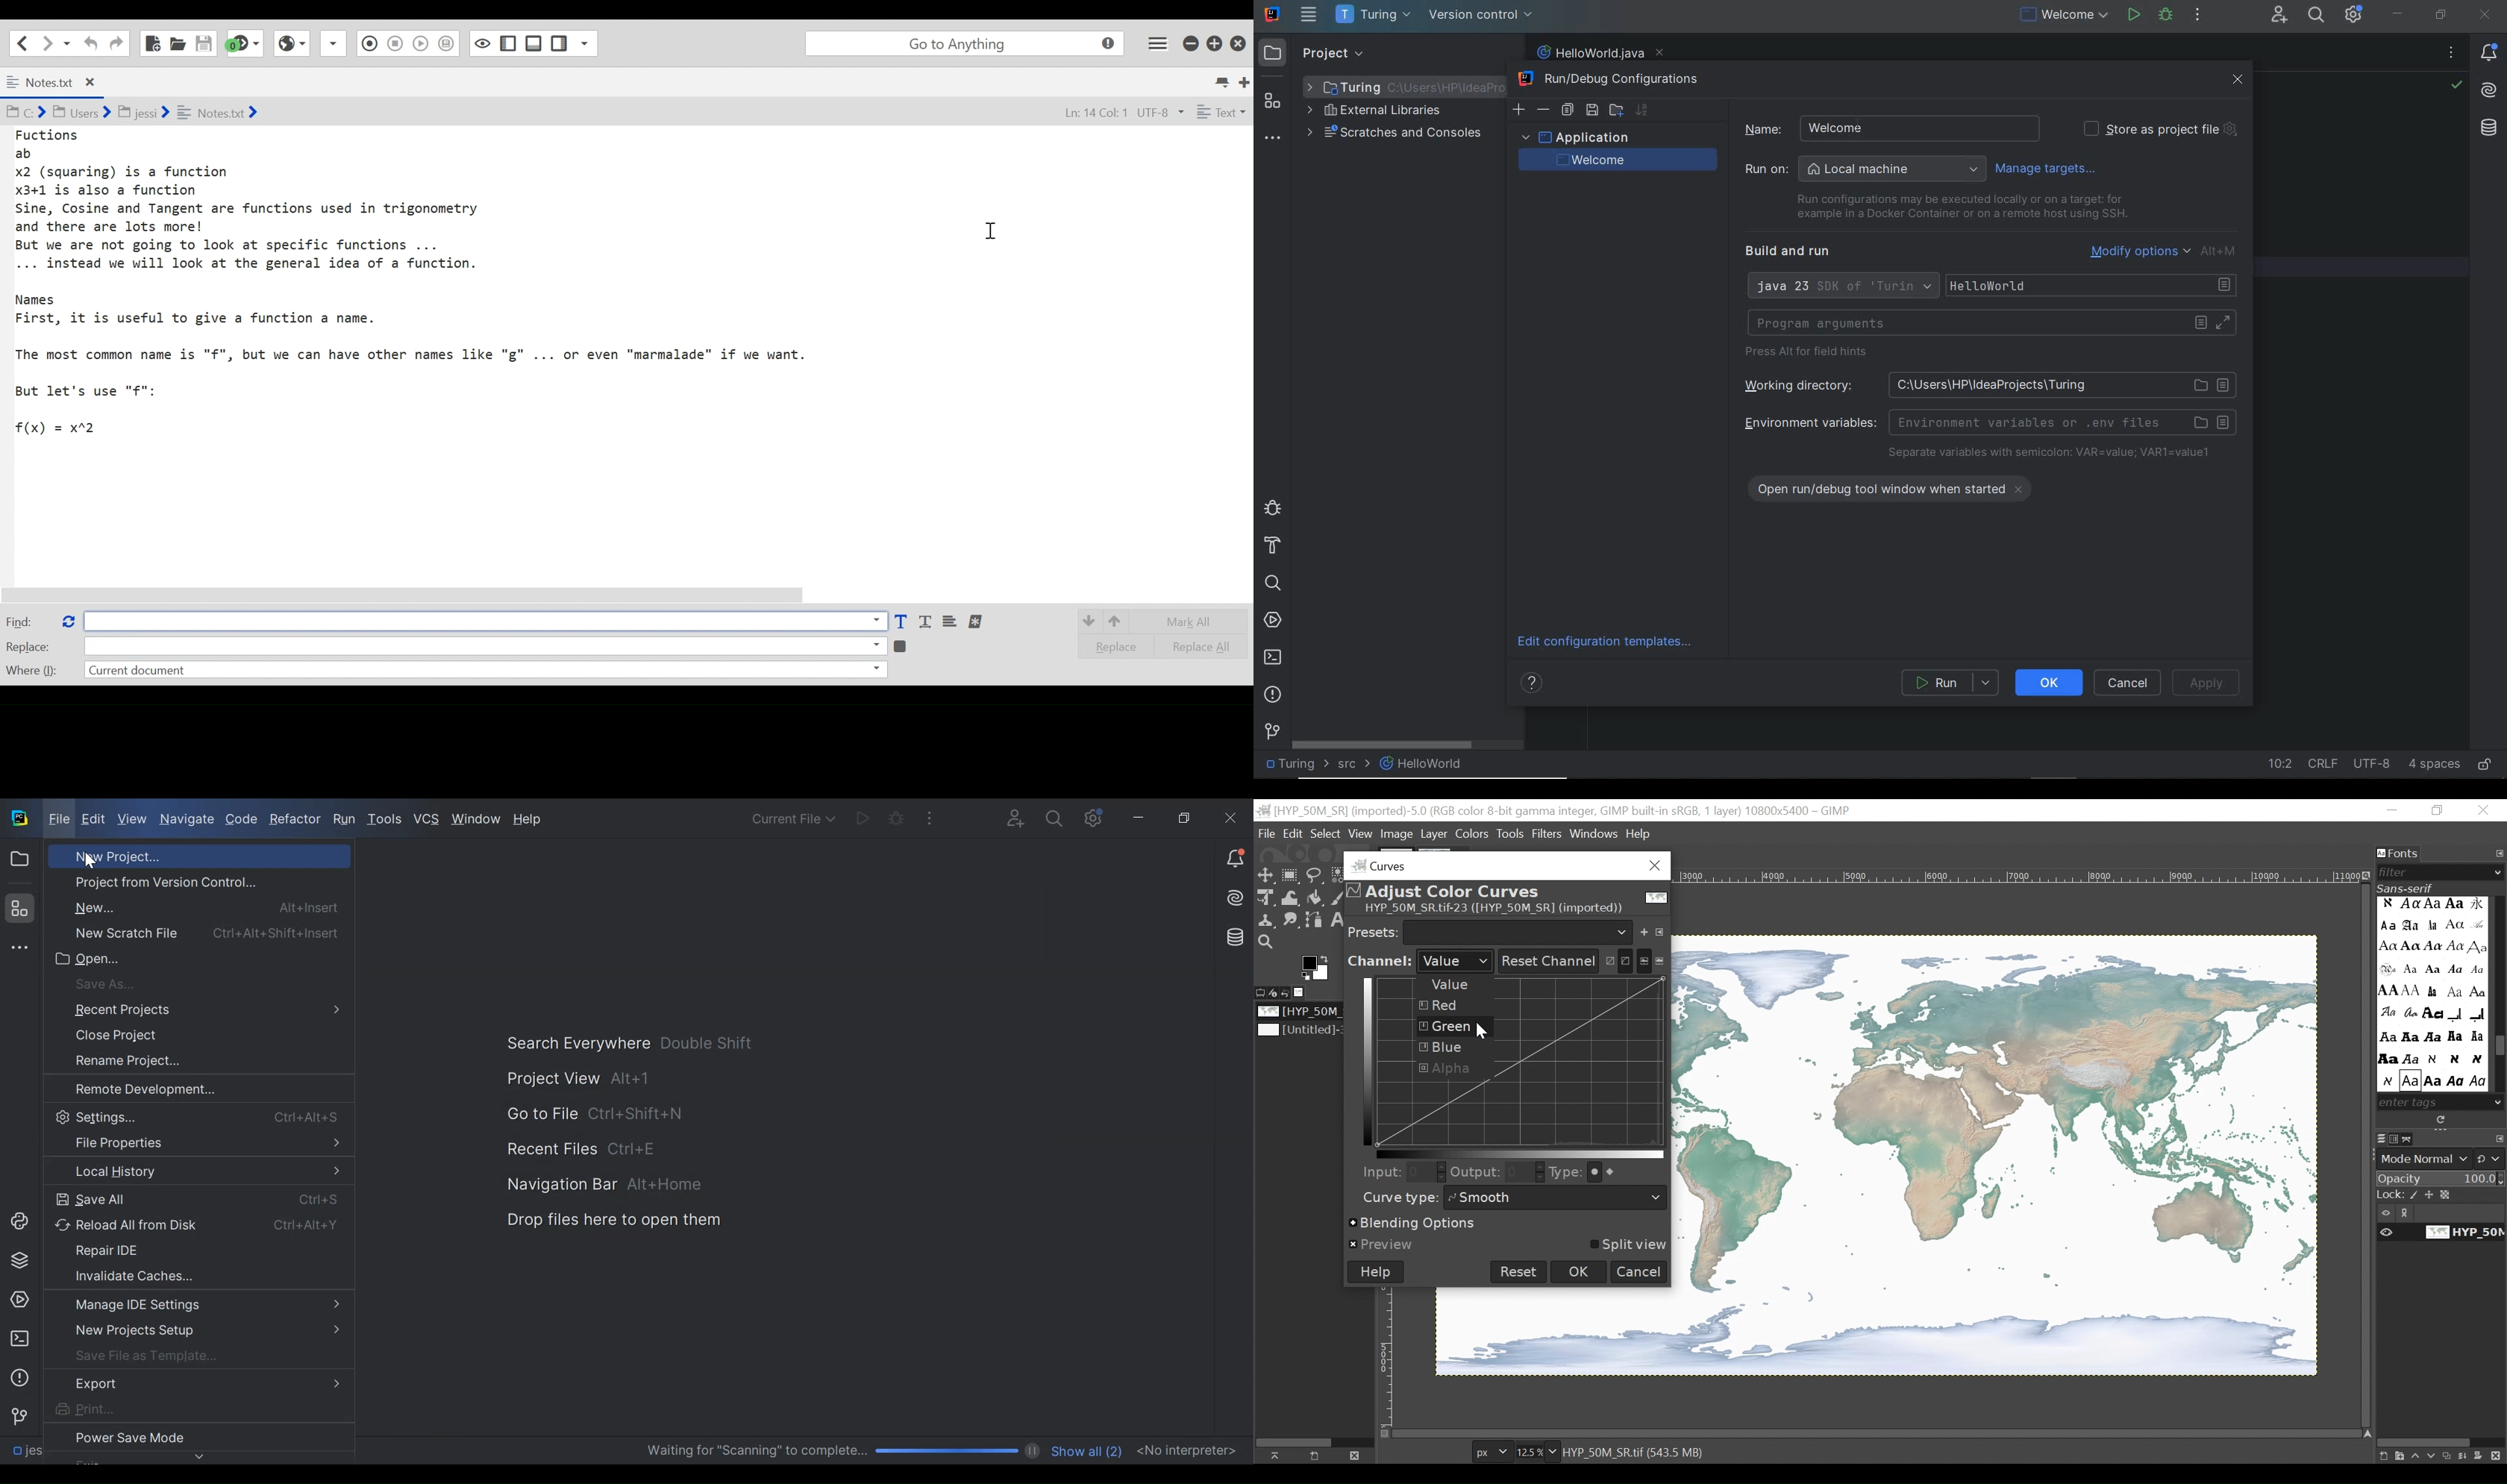 This screenshot has height=1484, width=2520. Describe the element at coordinates (2491, 54) in the screenshot. I see `notifications` at that location.